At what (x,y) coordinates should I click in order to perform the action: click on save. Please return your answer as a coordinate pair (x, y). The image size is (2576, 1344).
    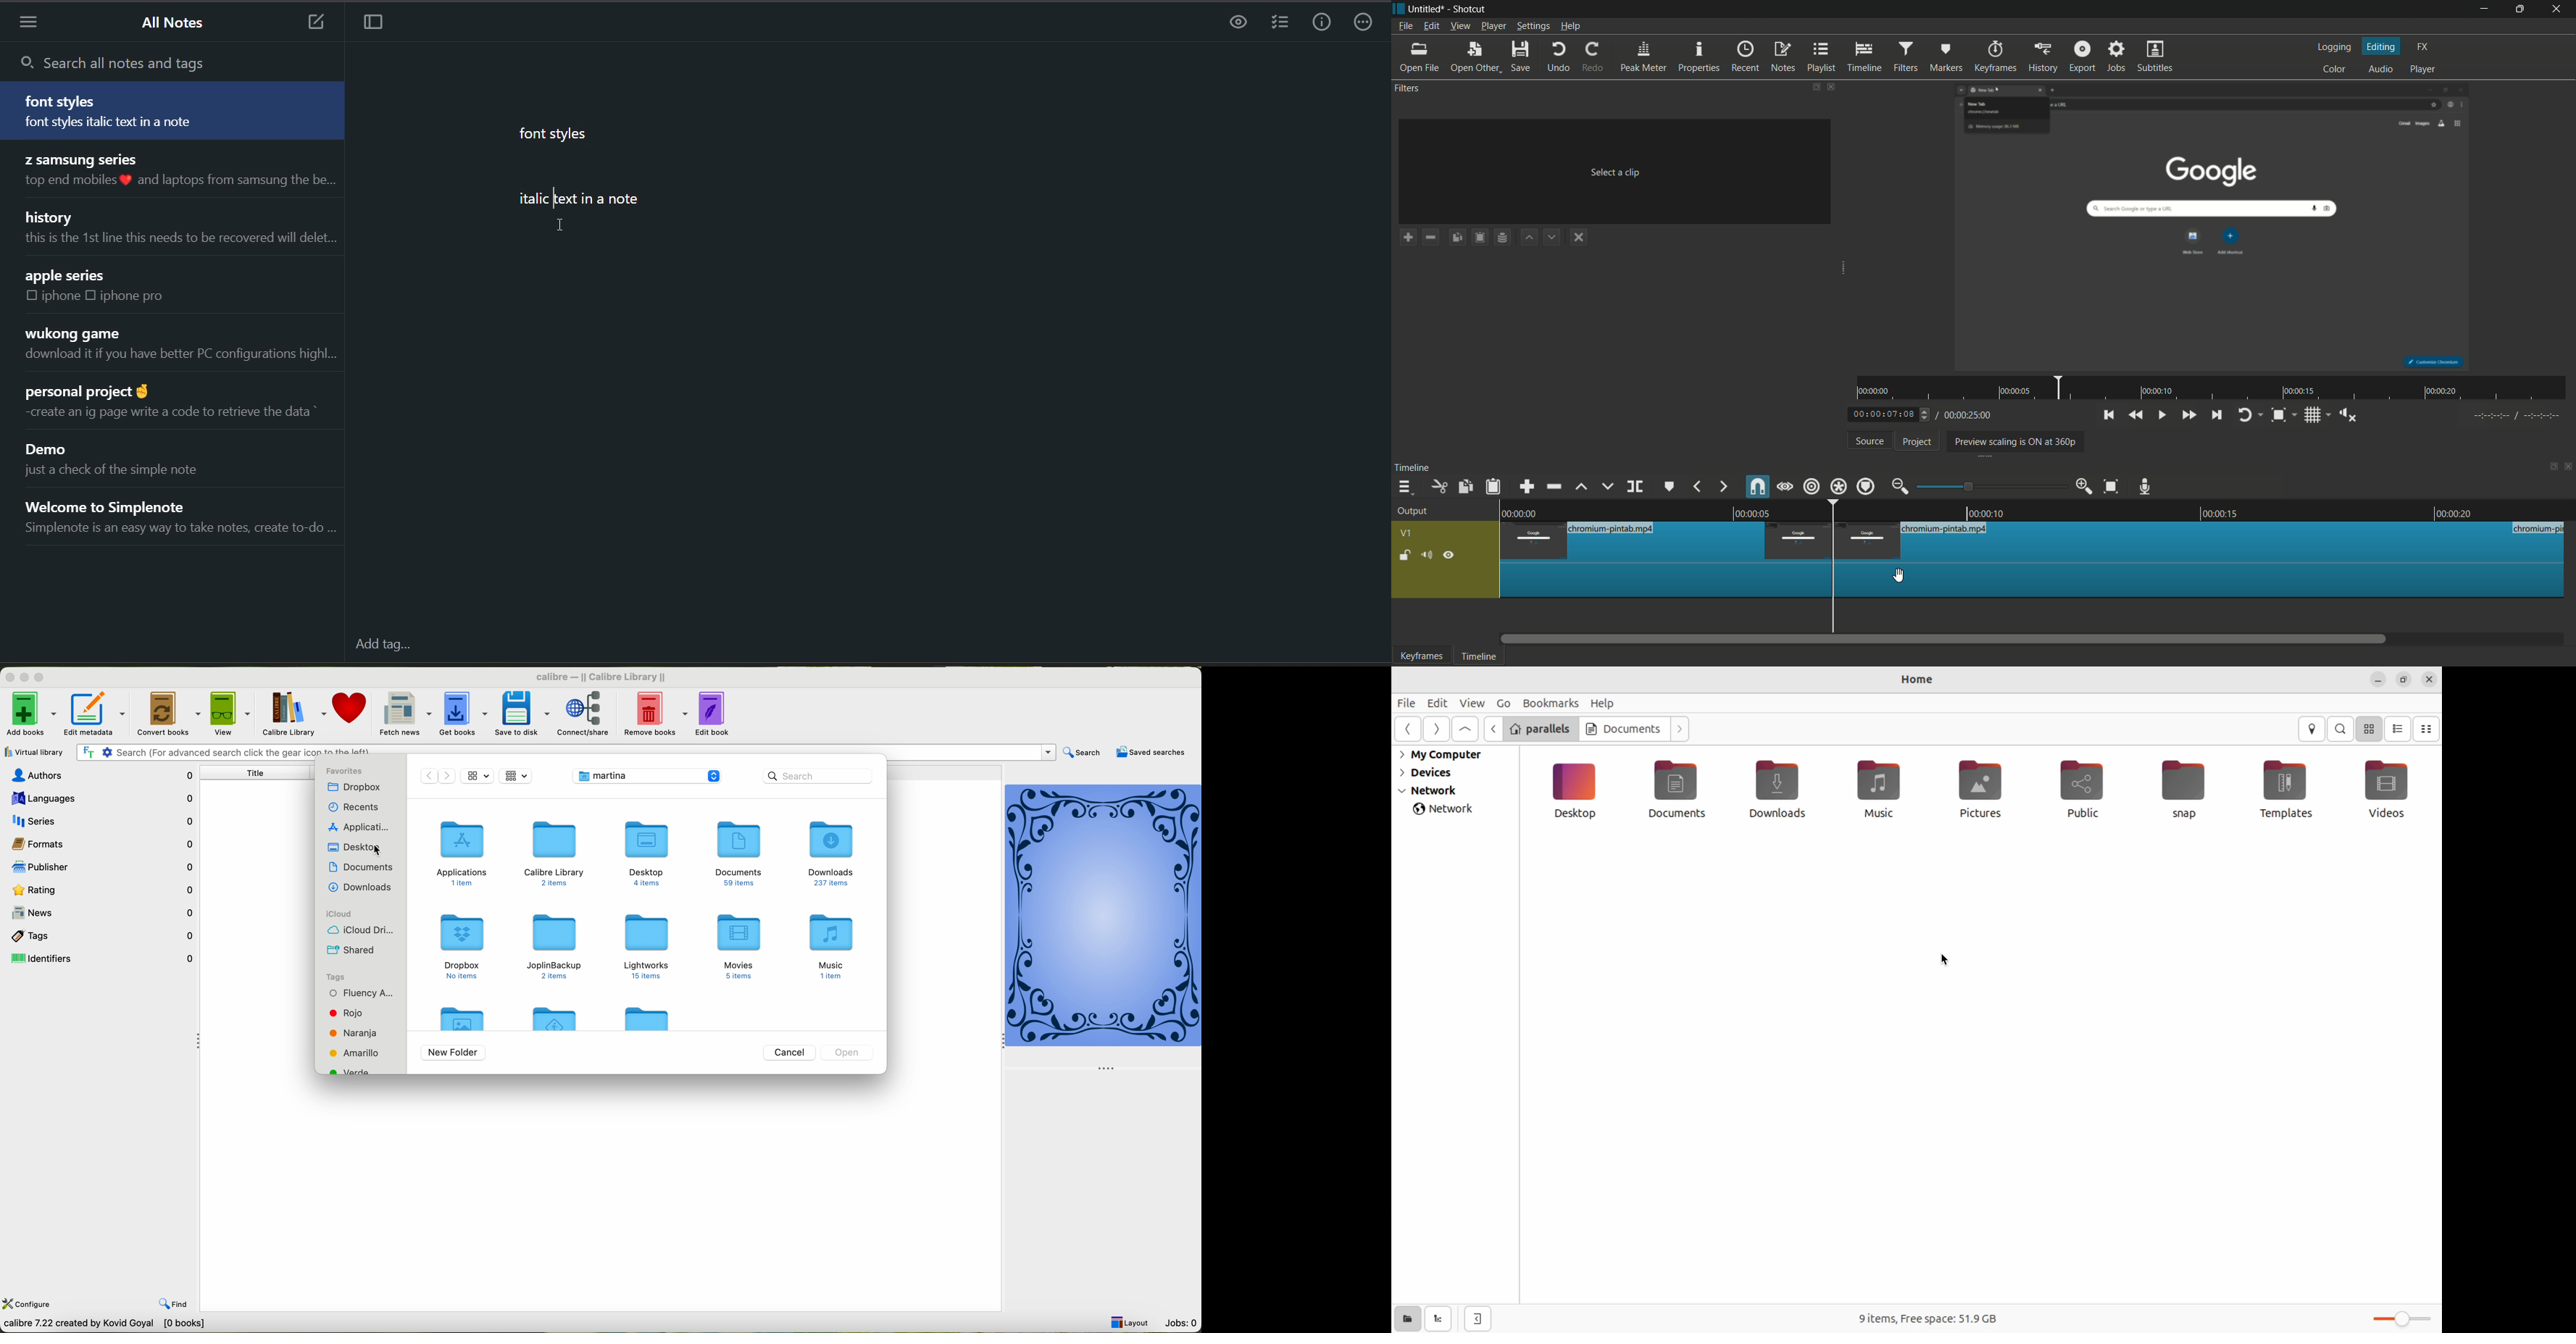
    Looking at the image, I should click on (1521, 56).